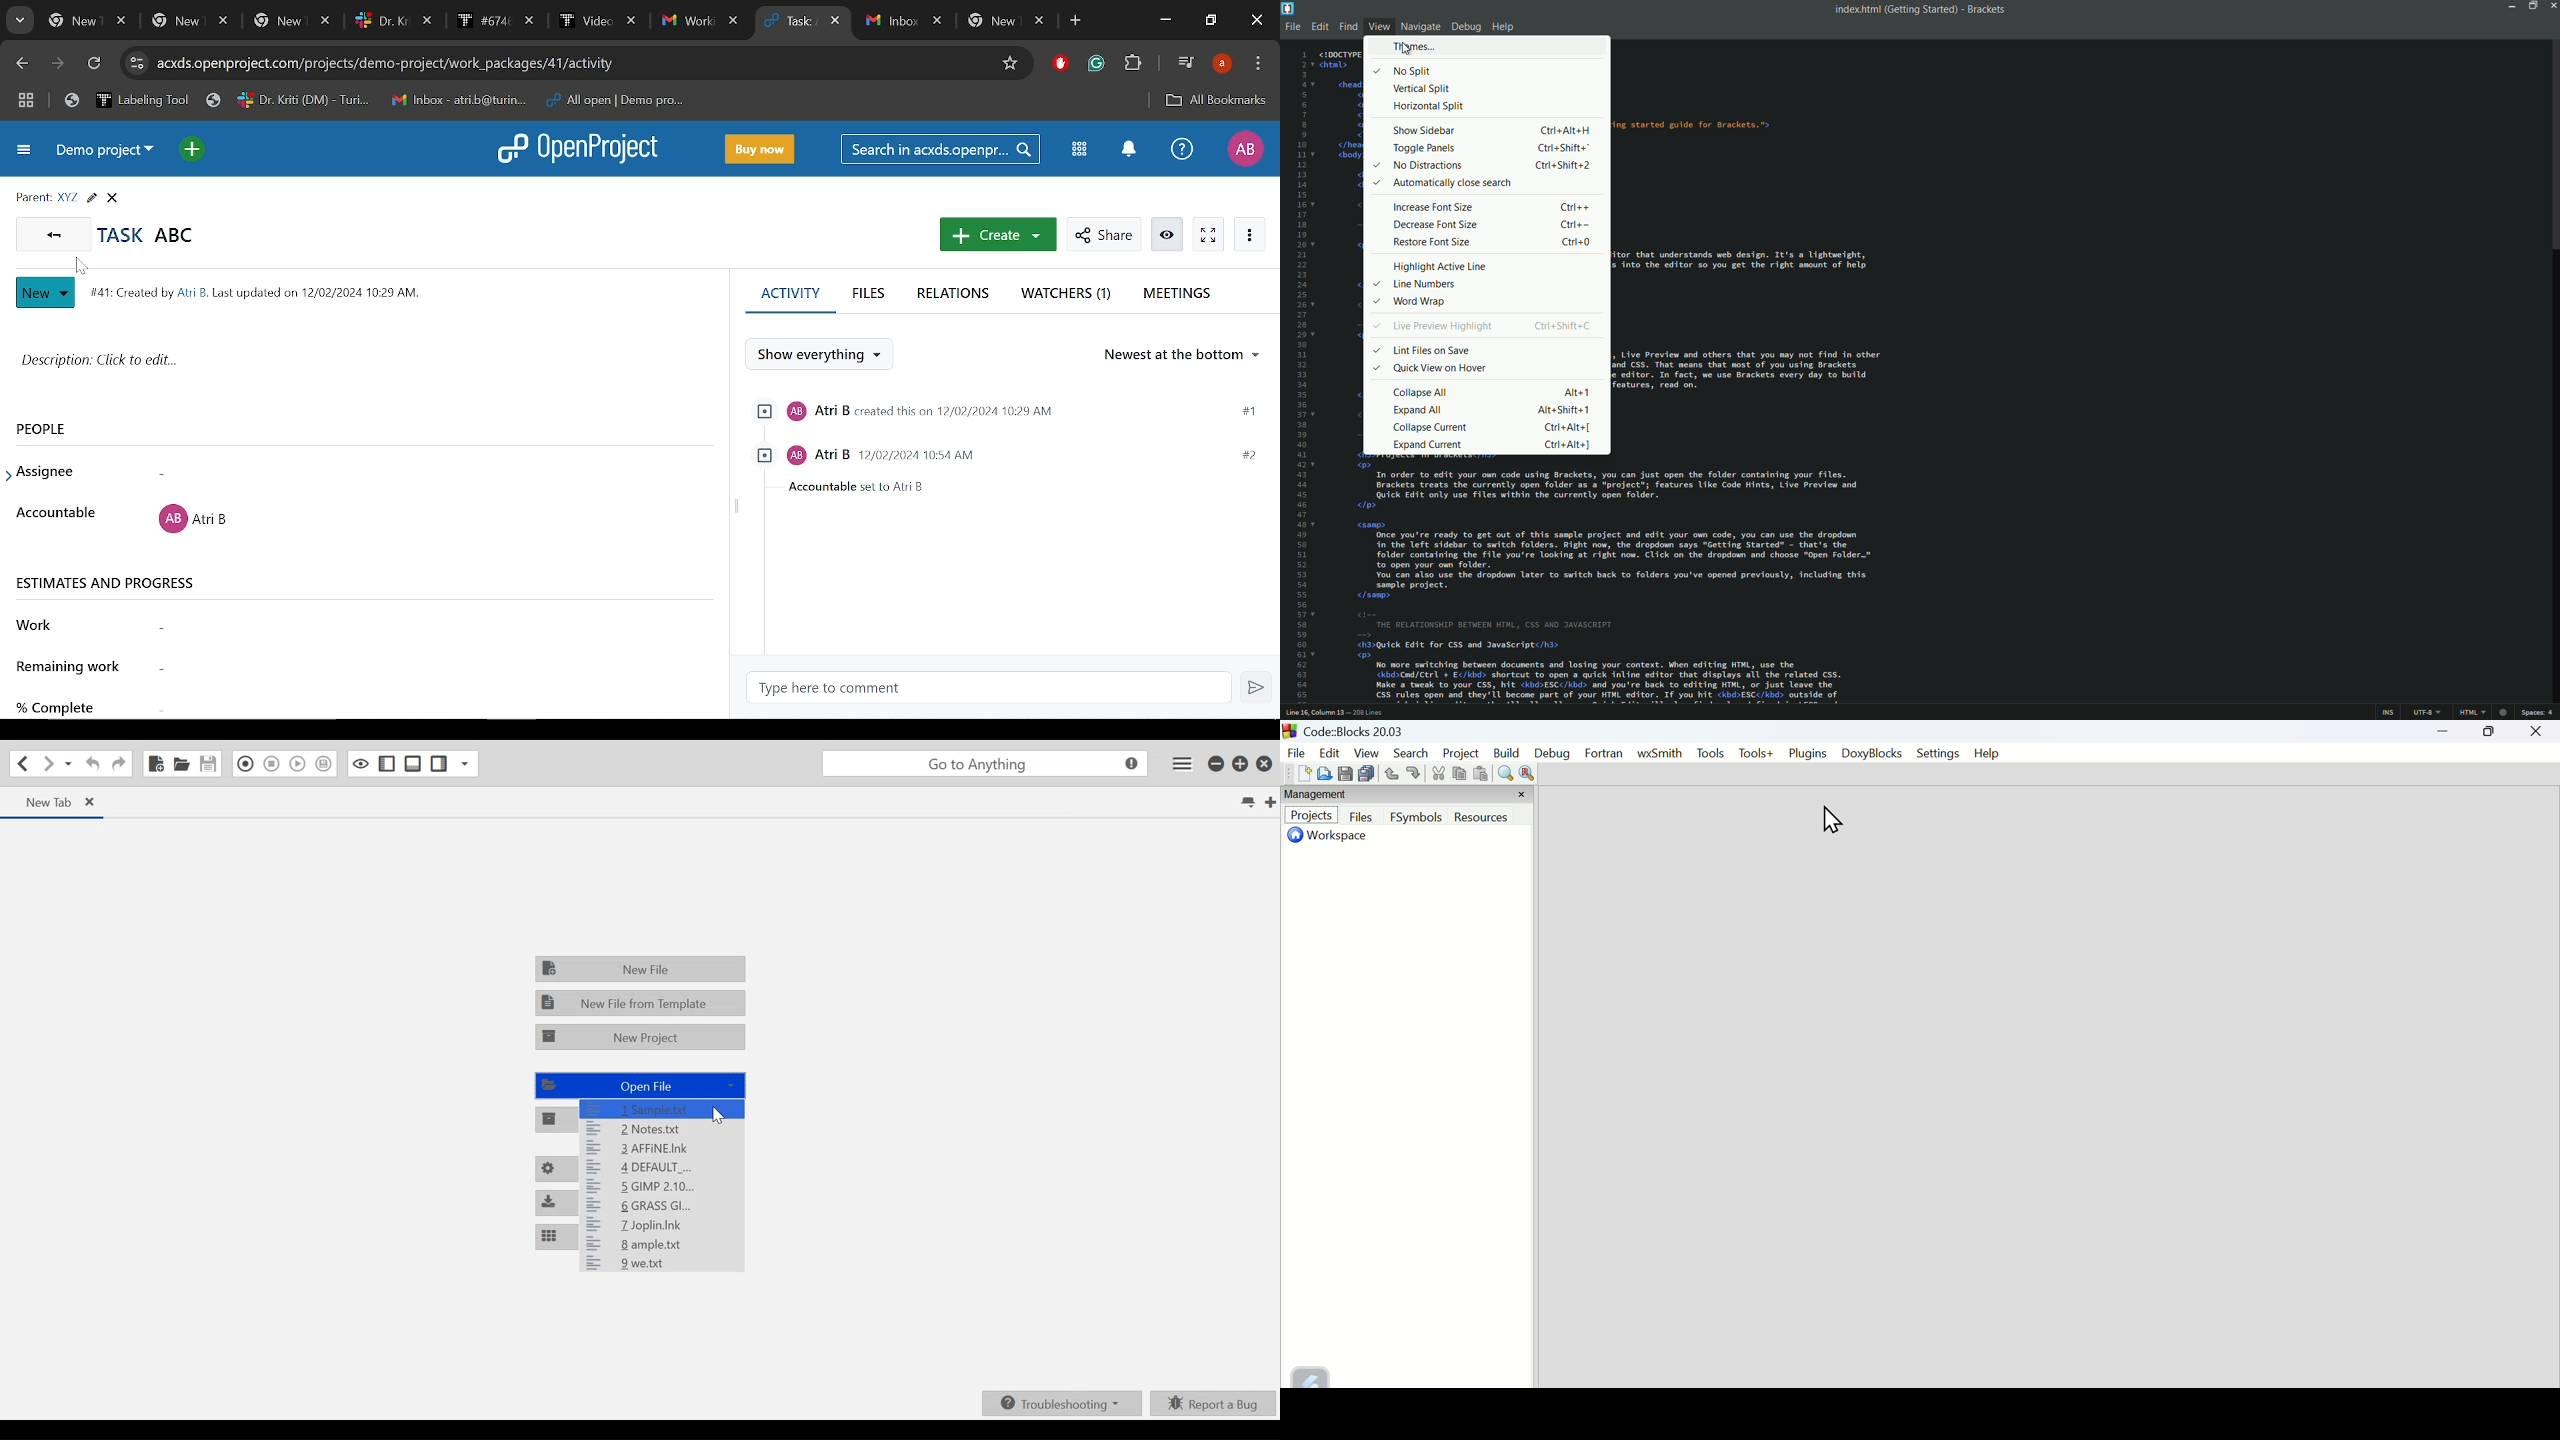 This screenshot has height=1456, width=2576. What do you see at coordinates (555, 1237) in the screenshot?
I see `Customize Panes` at bounding box center [555, 1237].